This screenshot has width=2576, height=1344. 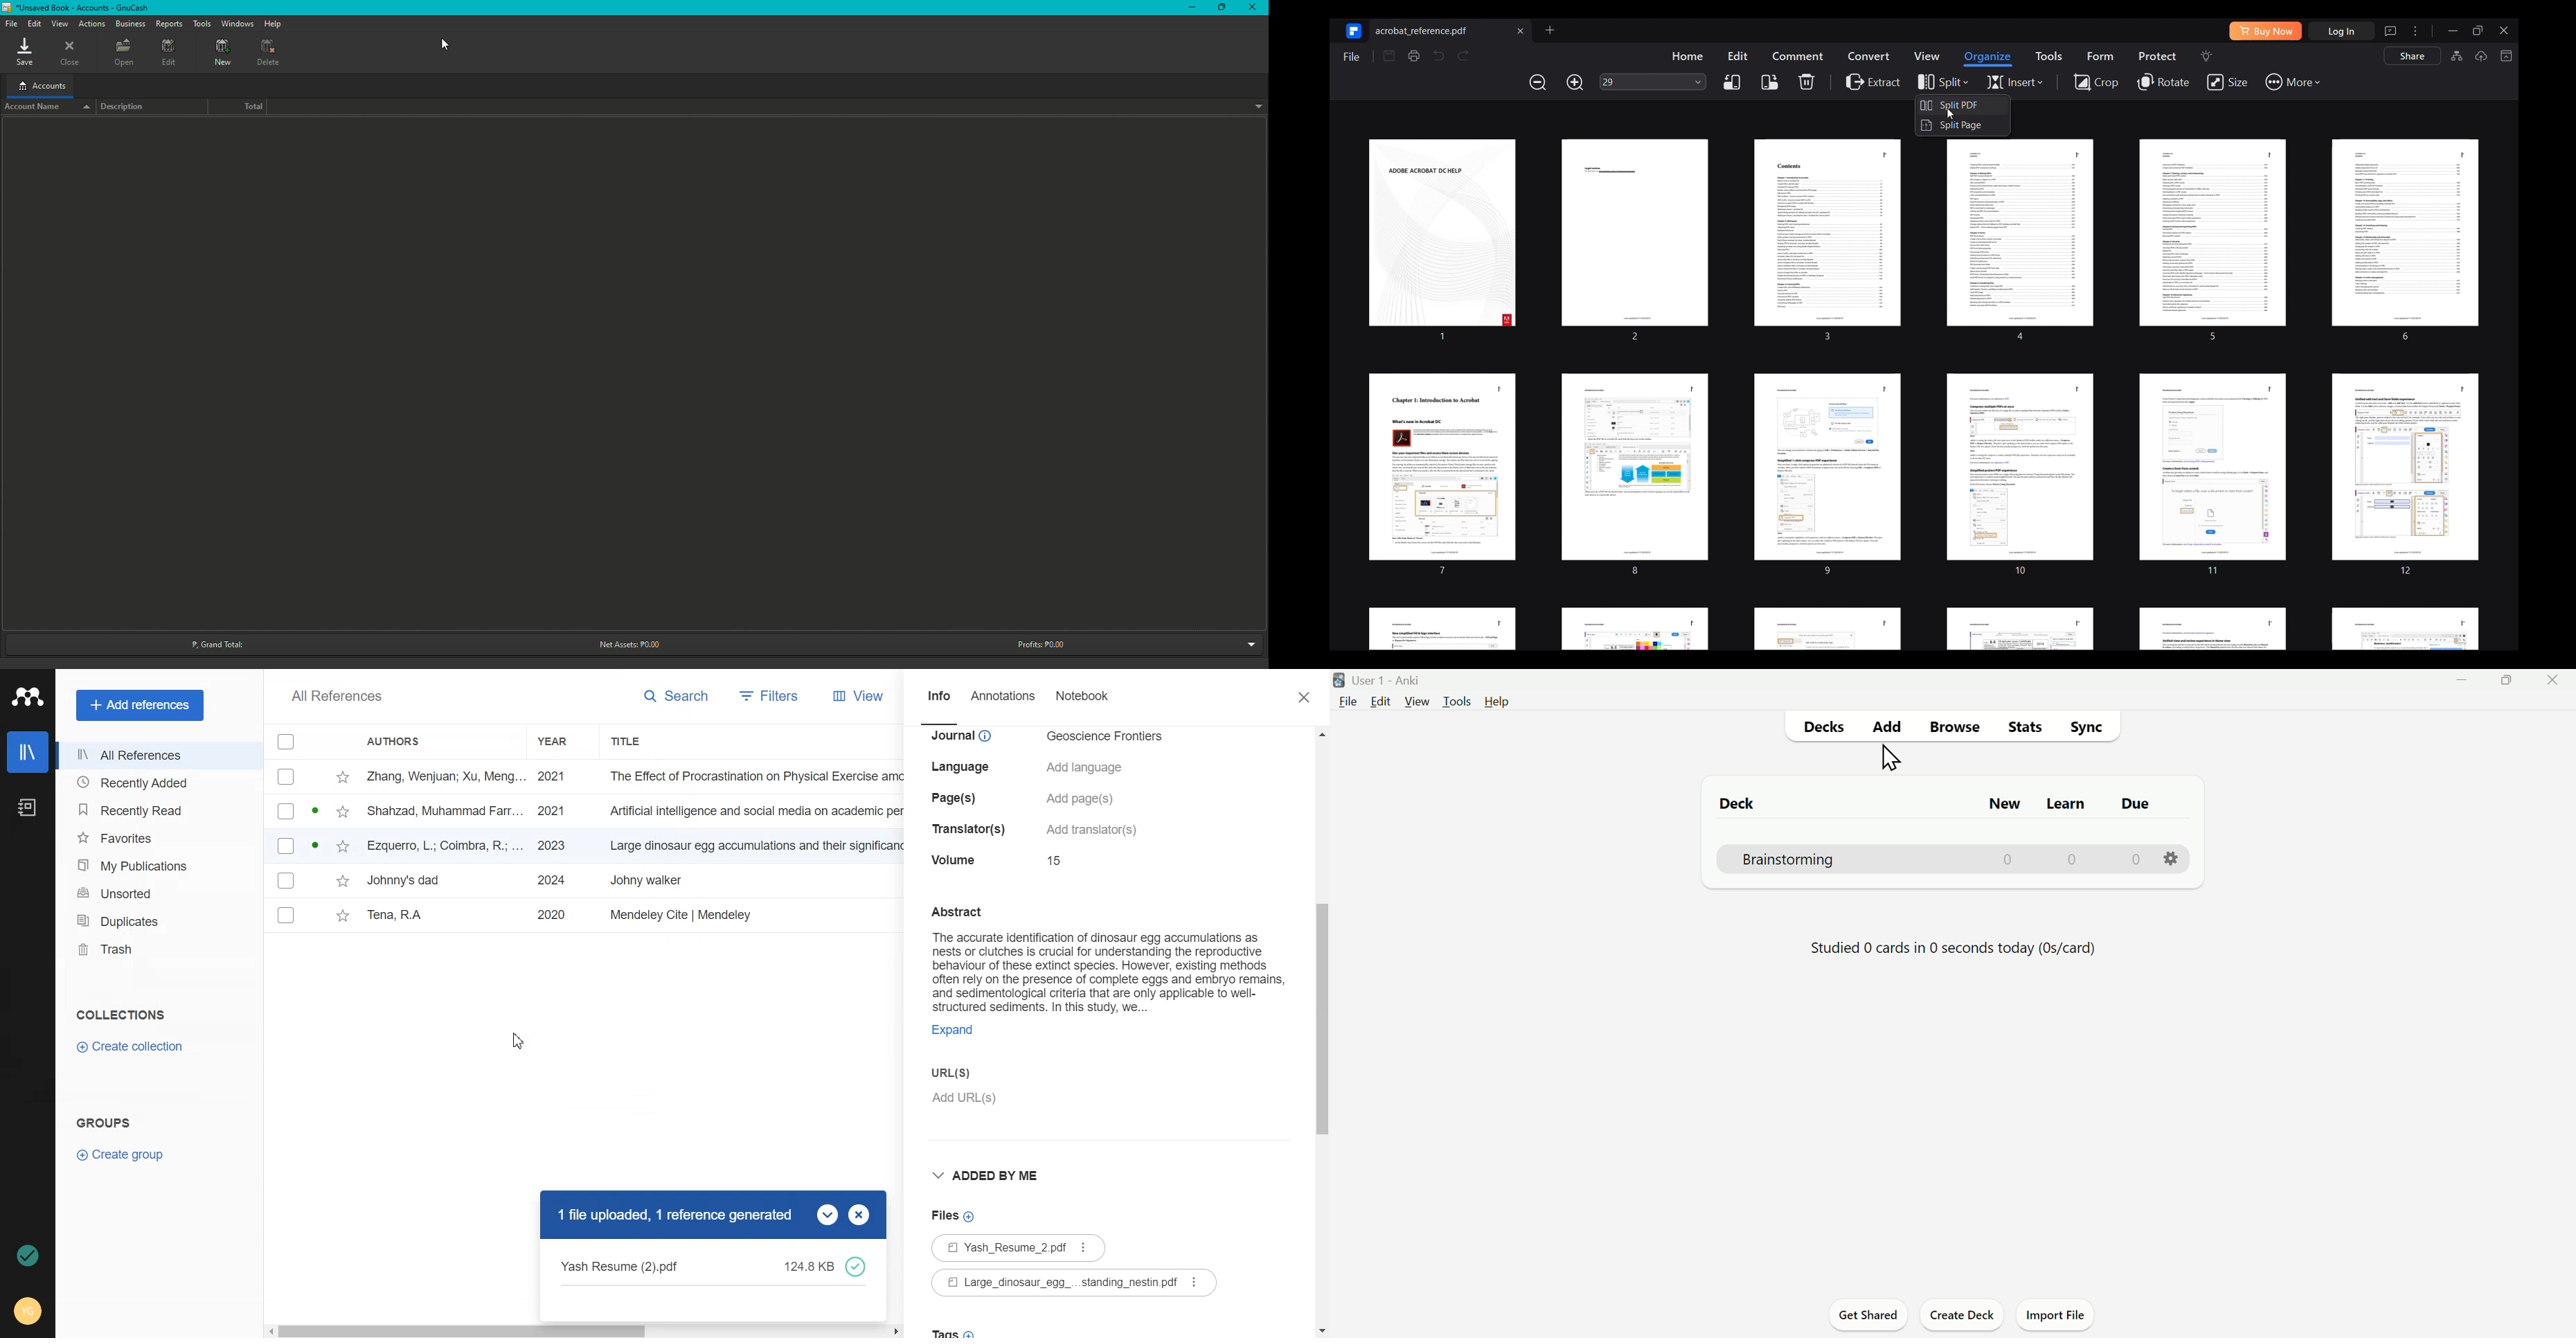 I want to click on Text, so click(x=109, y=1121).